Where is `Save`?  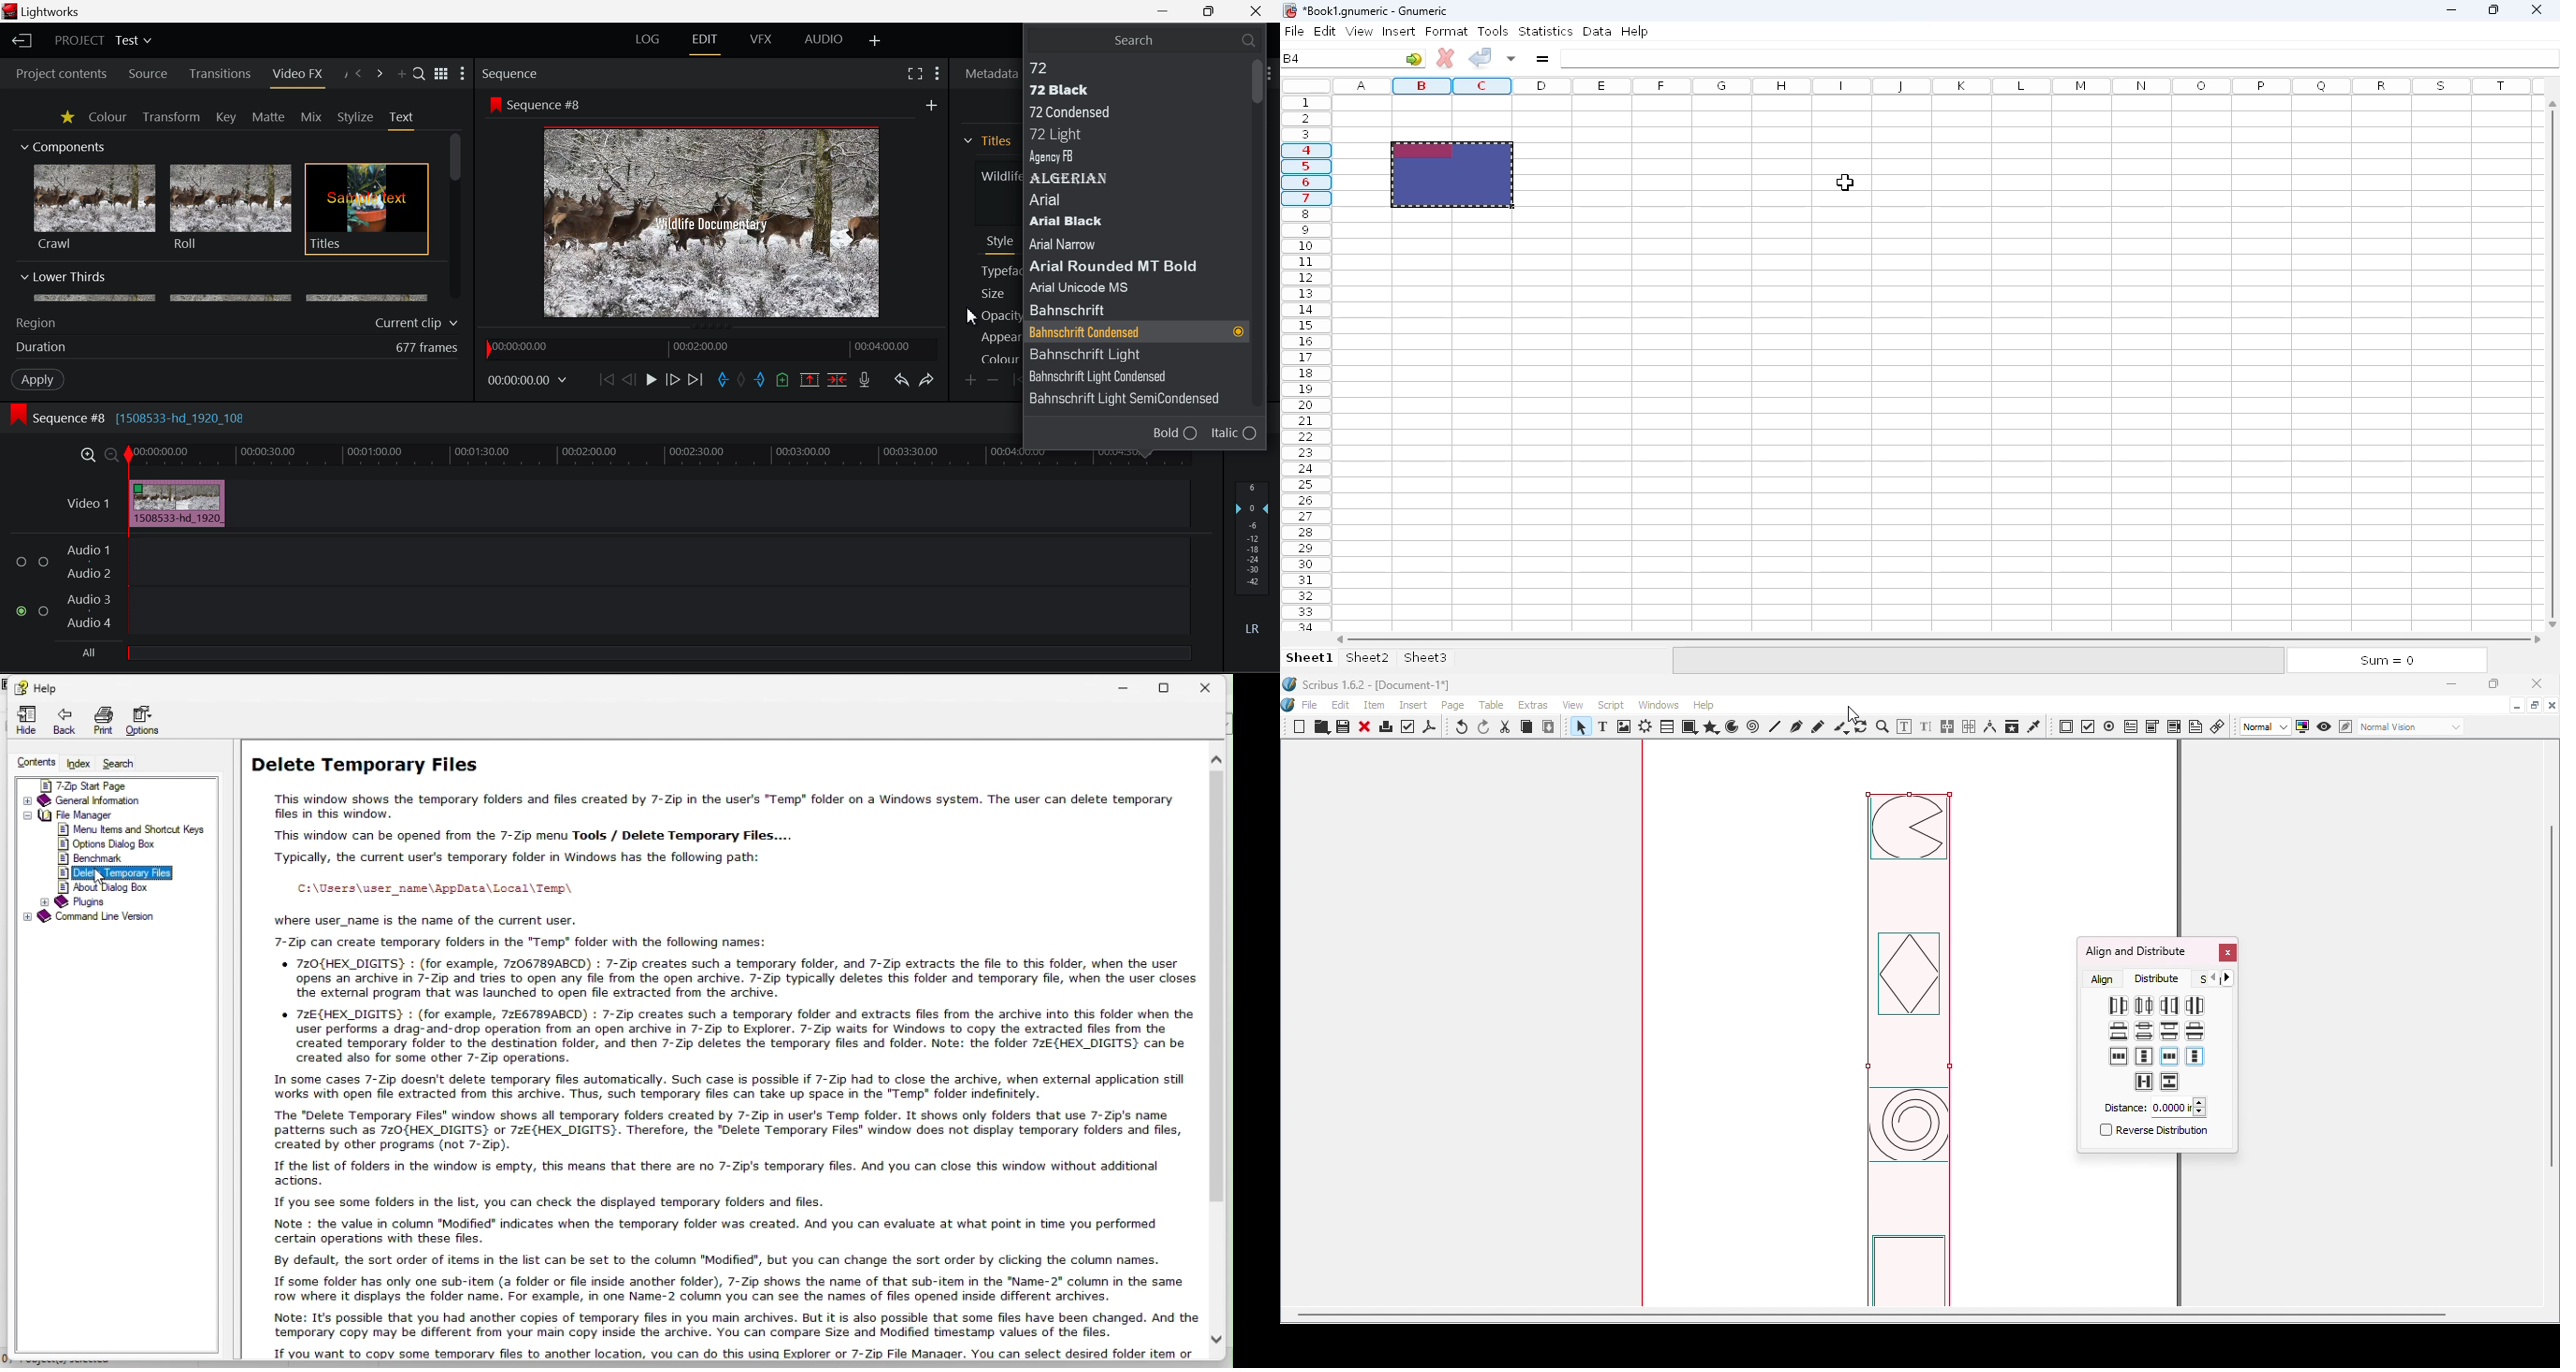
Save is located at coordinates (1341, 727).